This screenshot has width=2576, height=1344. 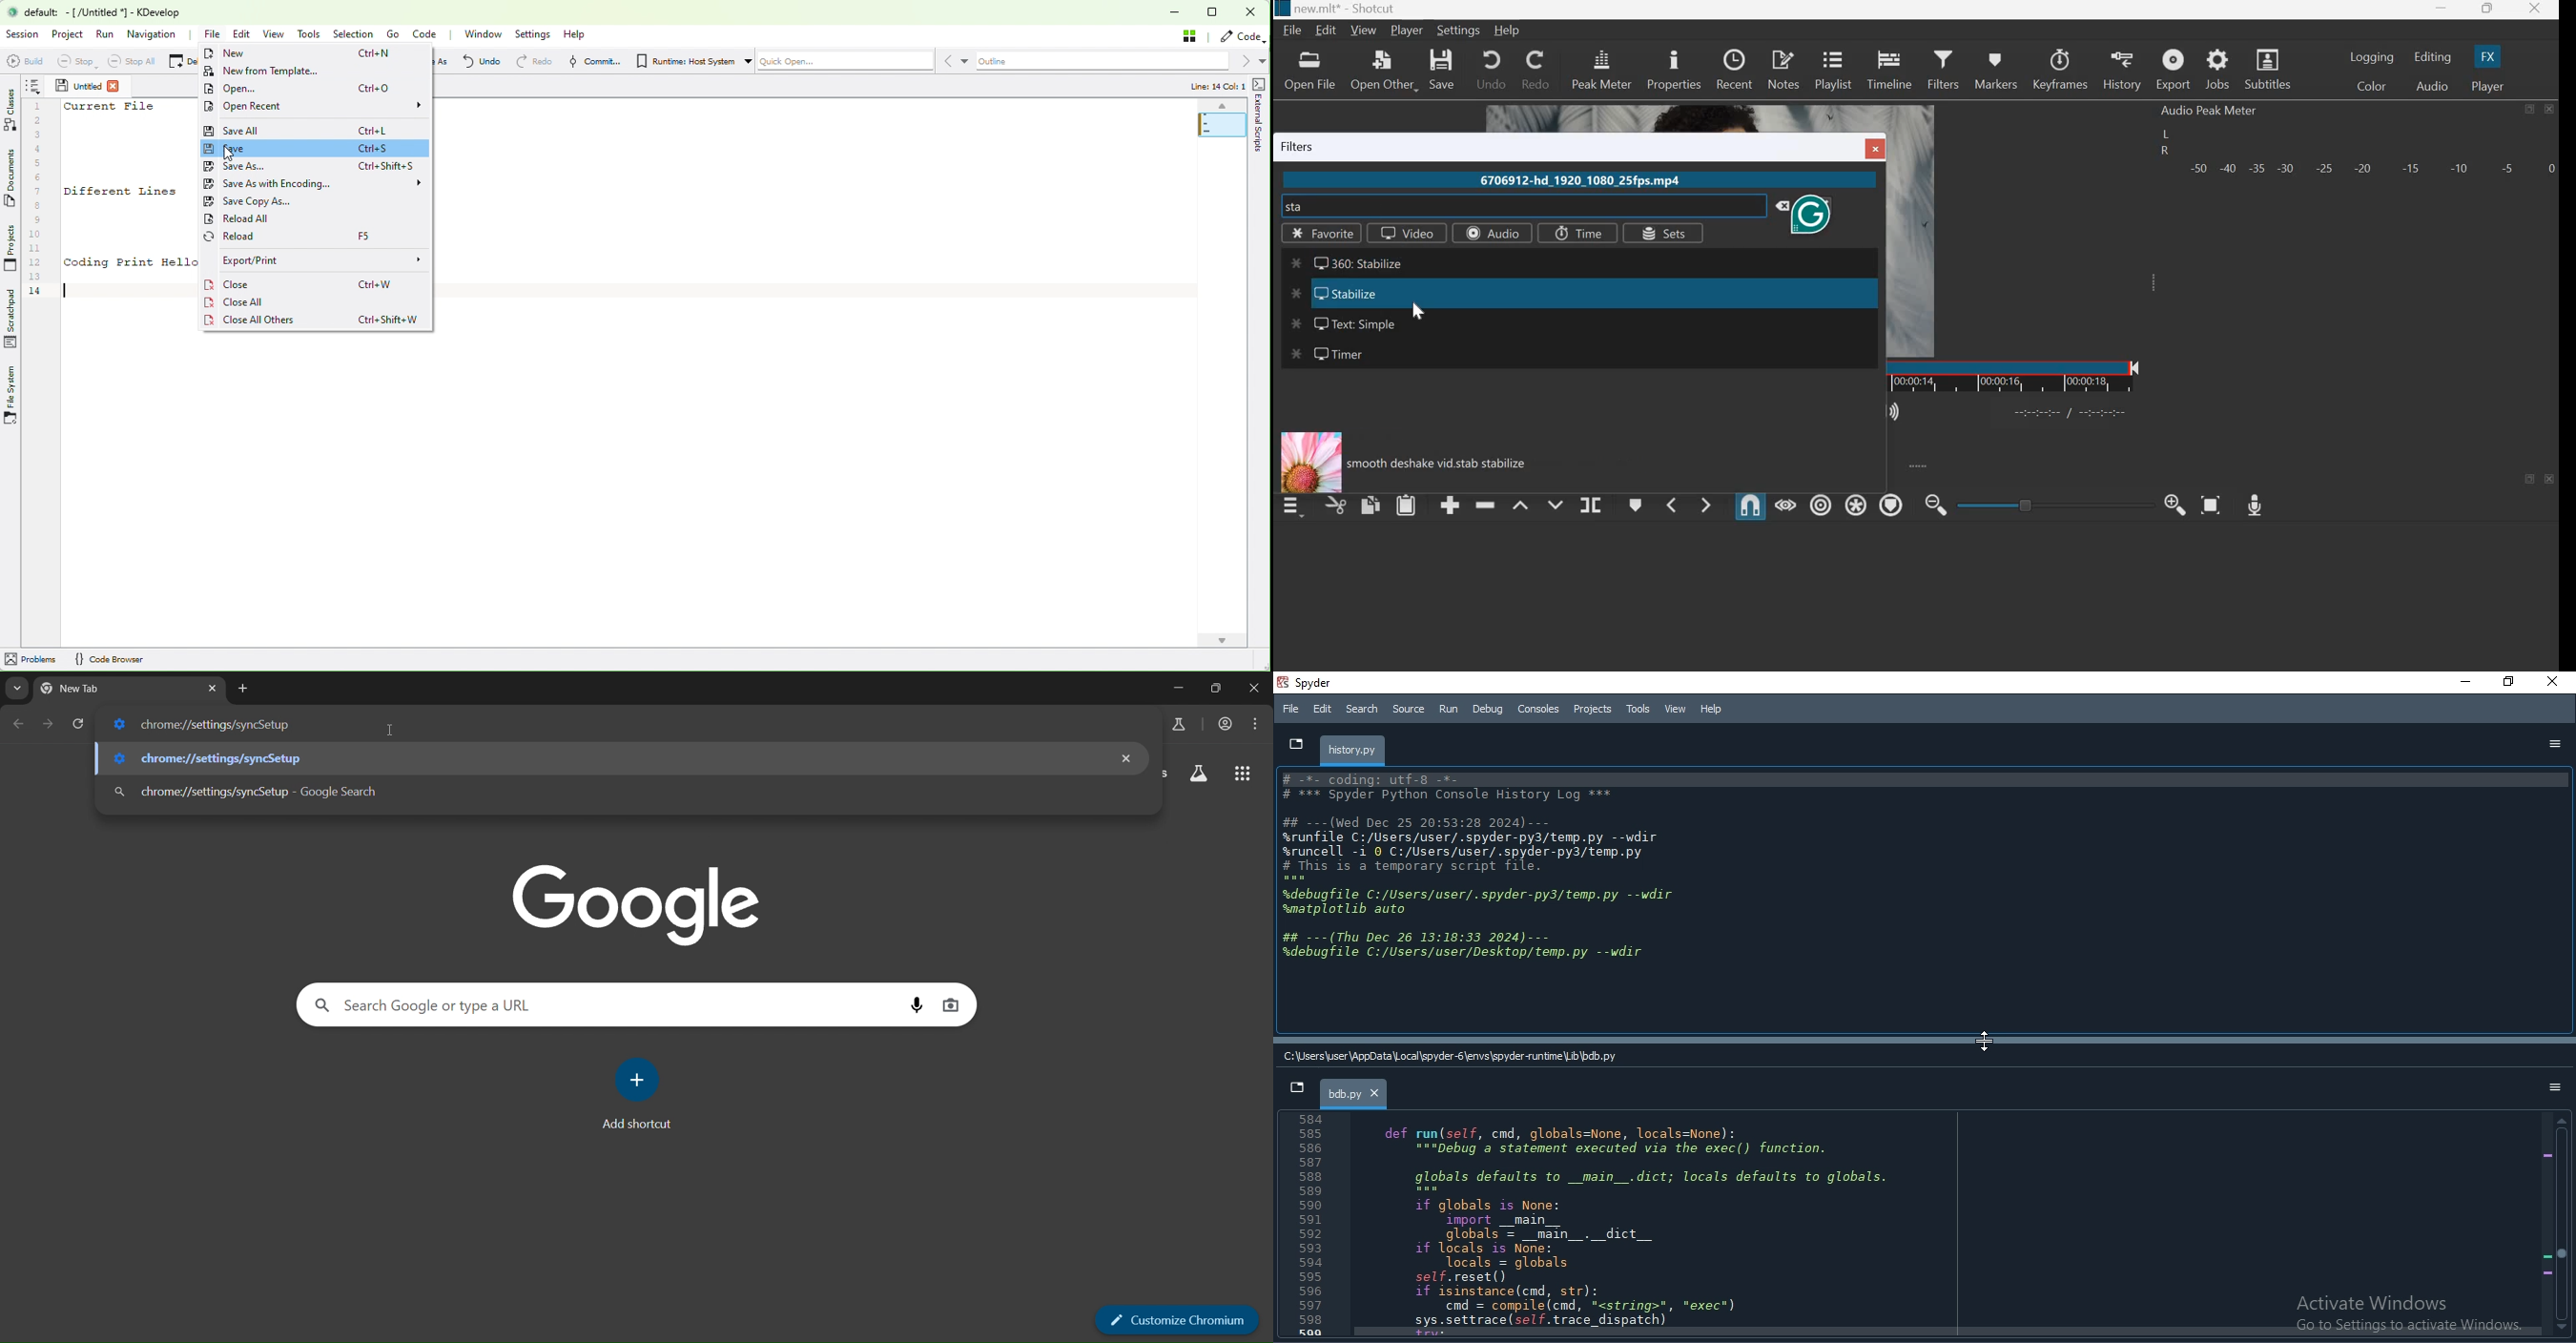 I want to click on Run, so click(x=1448, y=709).